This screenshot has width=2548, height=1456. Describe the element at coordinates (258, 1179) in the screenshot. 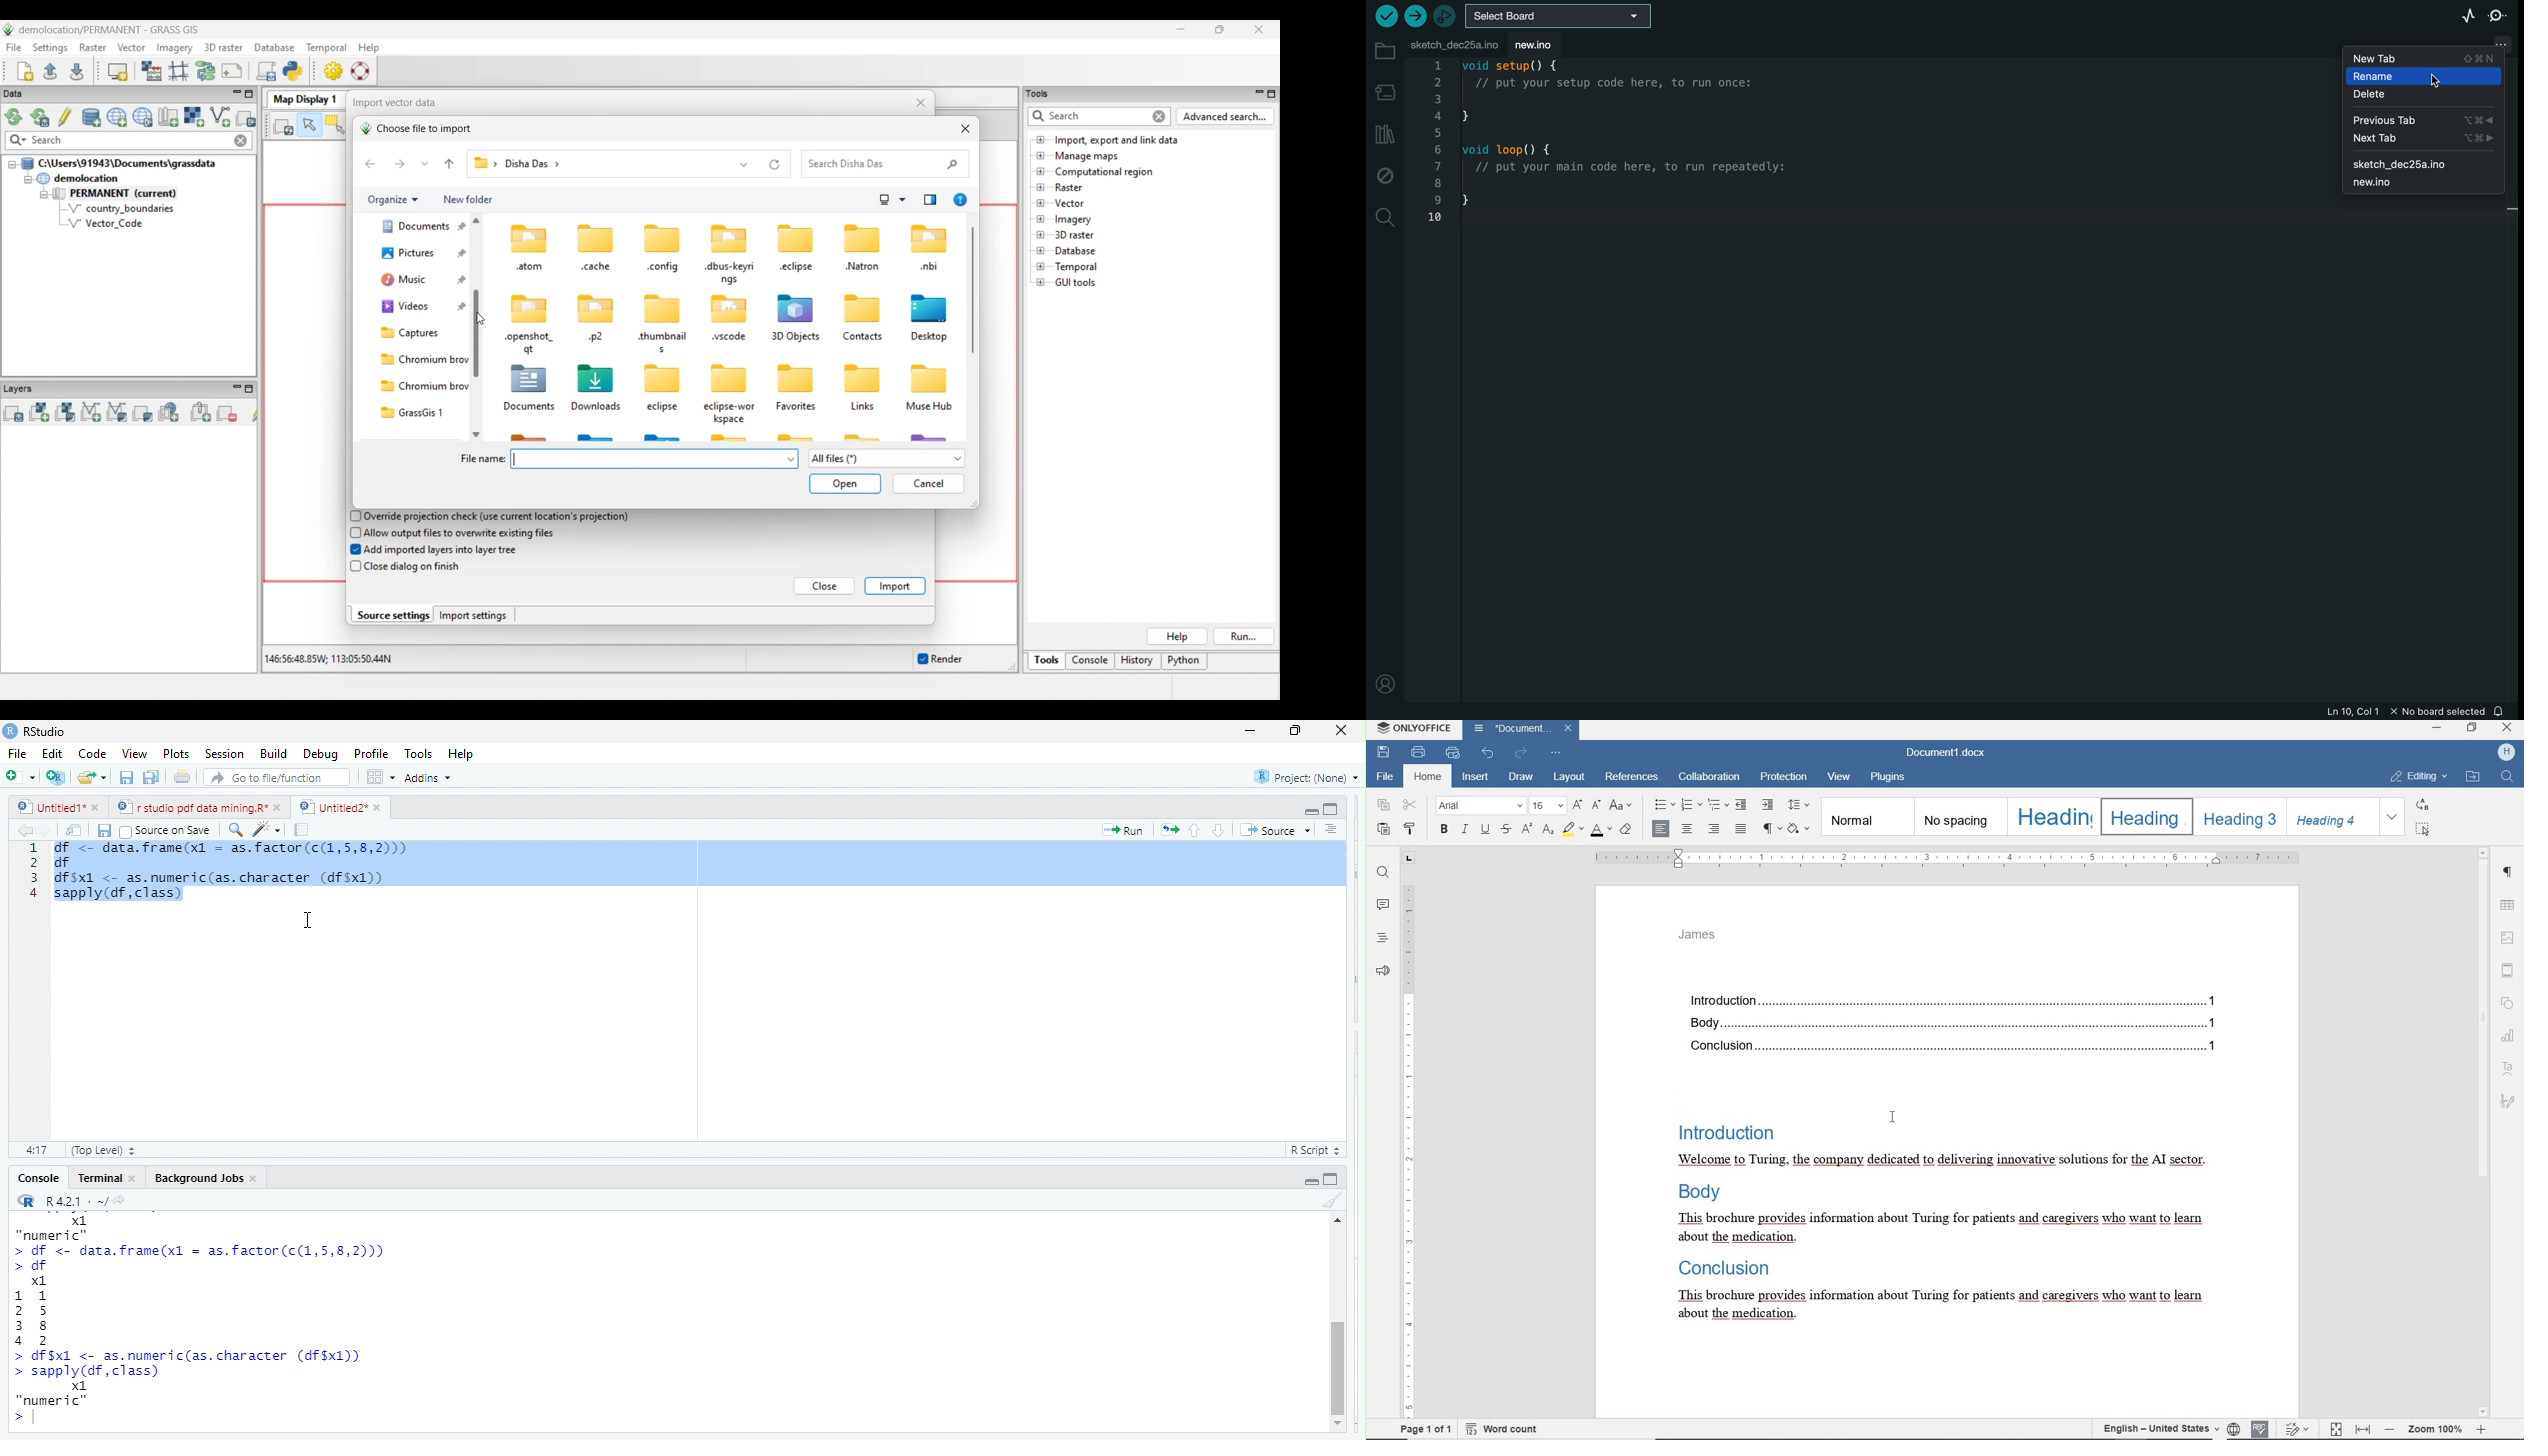

I see `close` at that location.